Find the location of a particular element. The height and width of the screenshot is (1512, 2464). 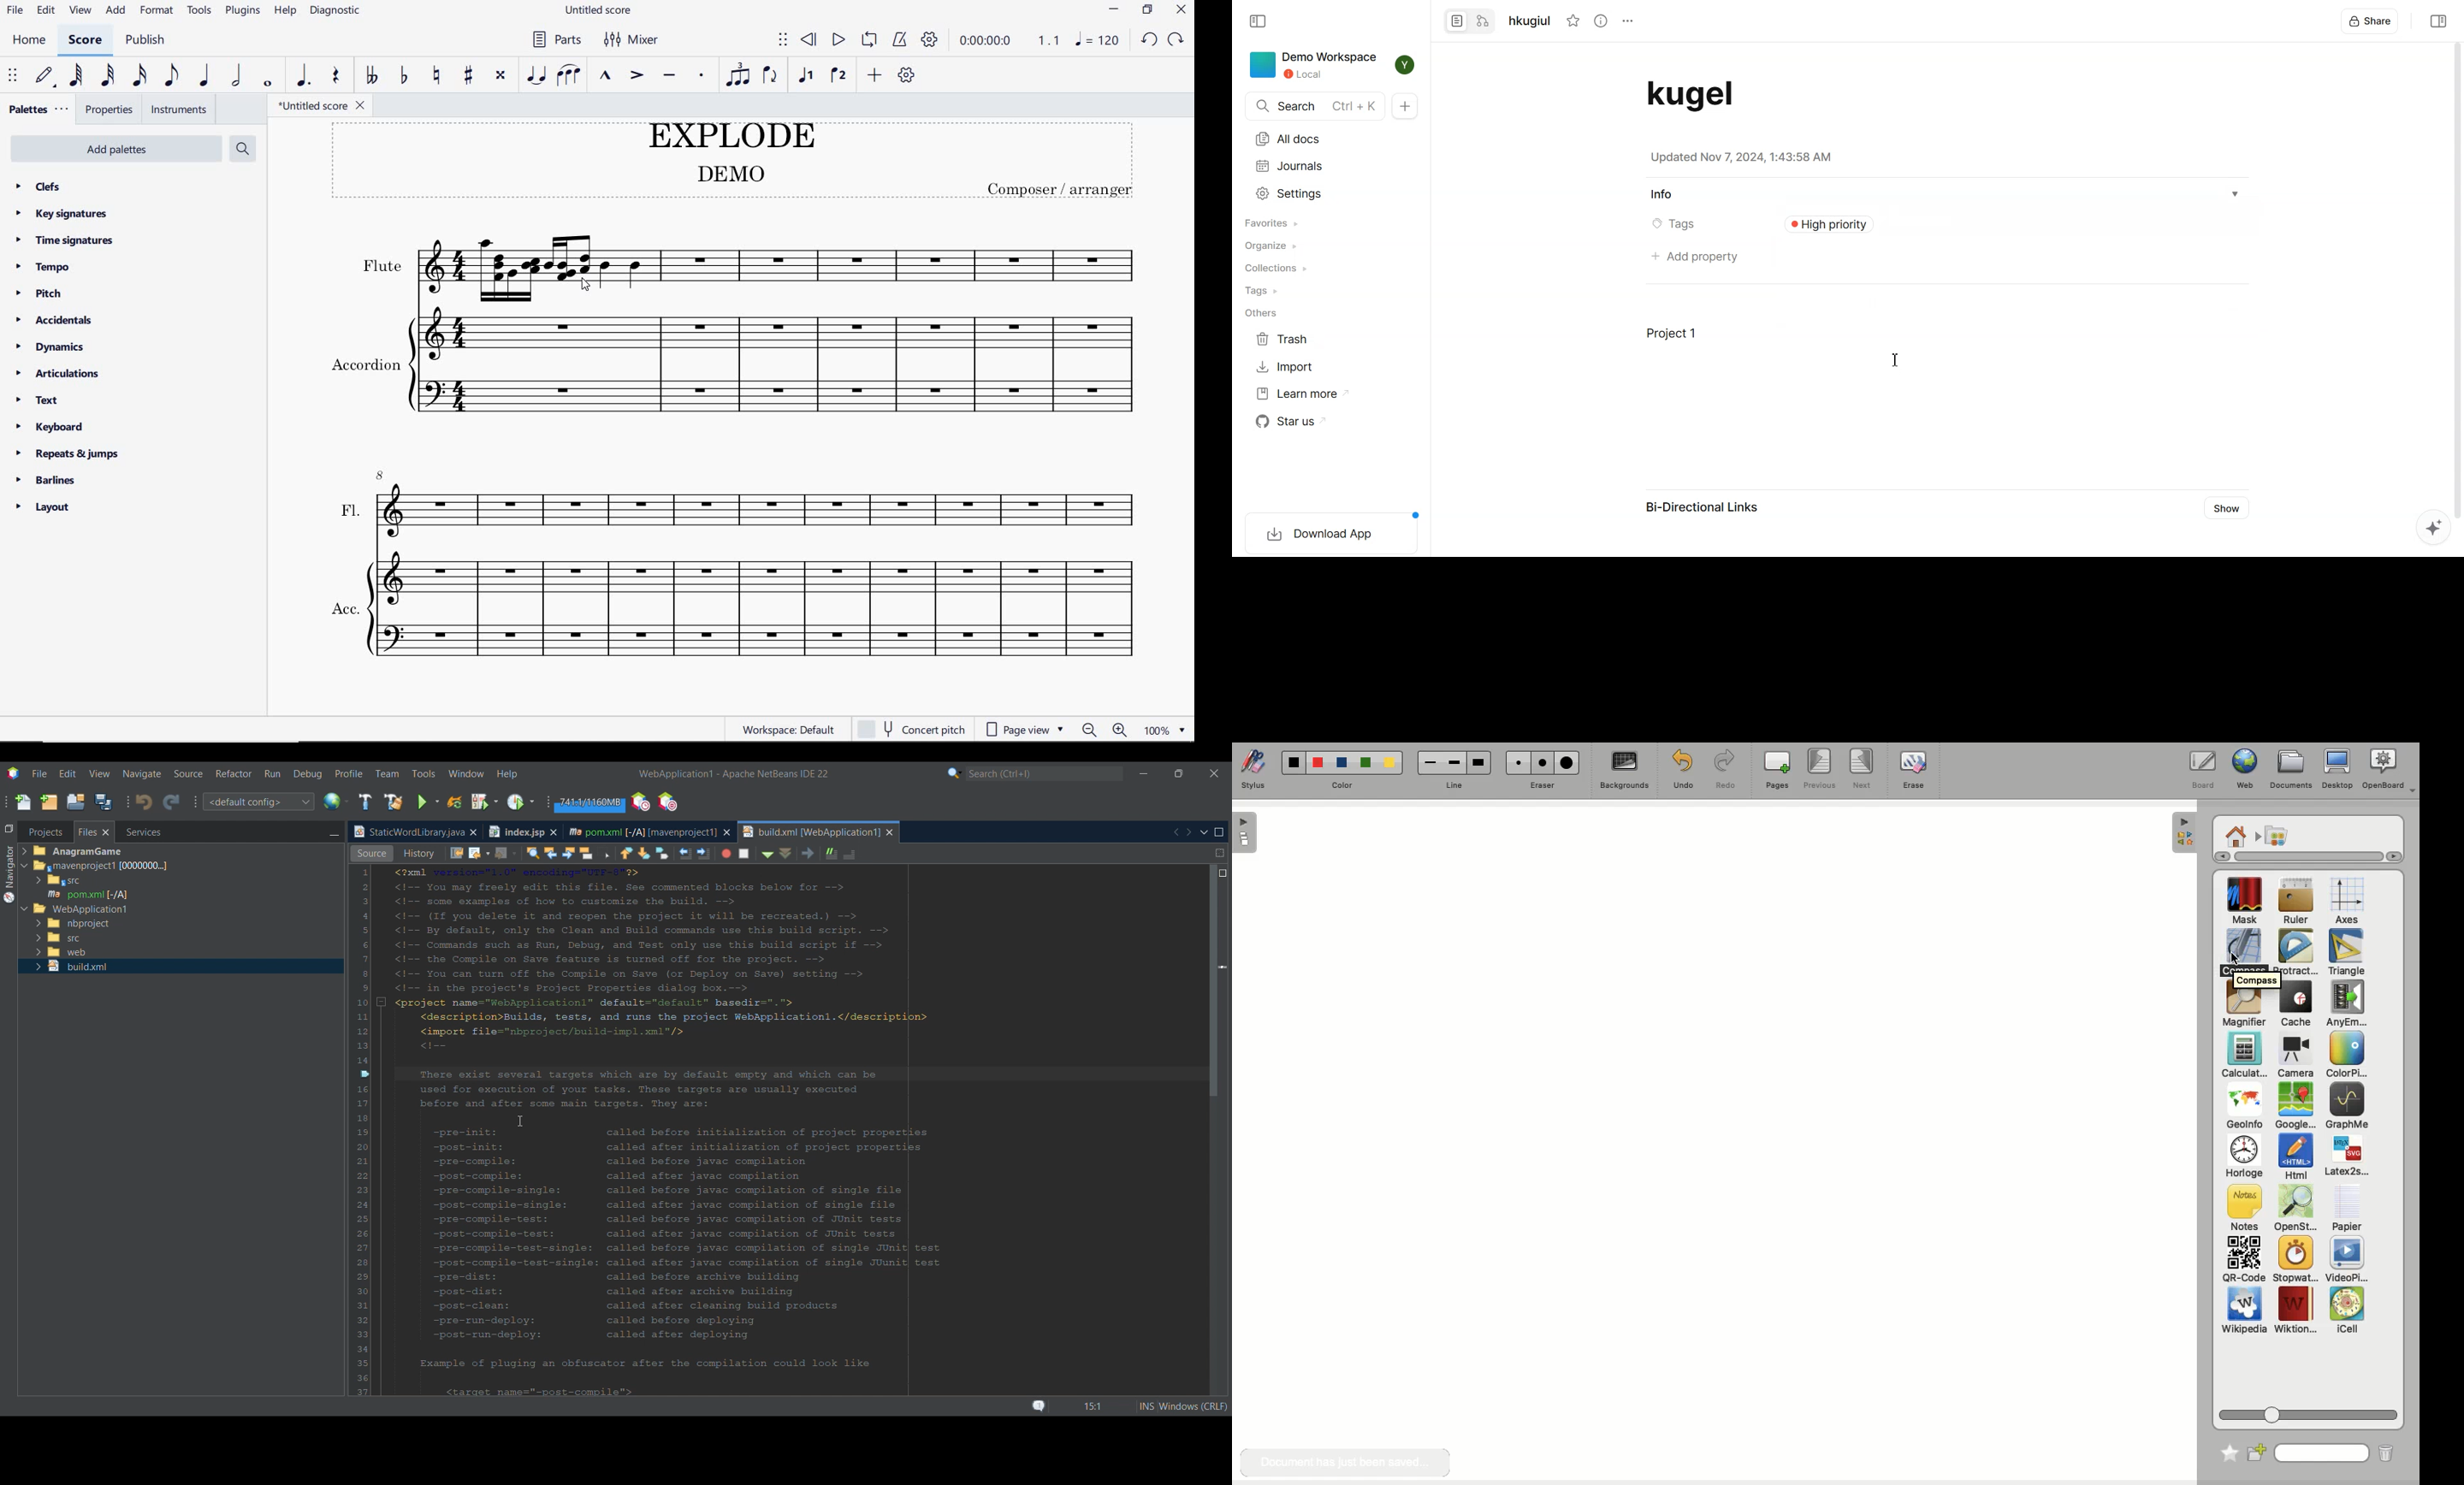

Favorite is located at coordinates (2225, 1450).